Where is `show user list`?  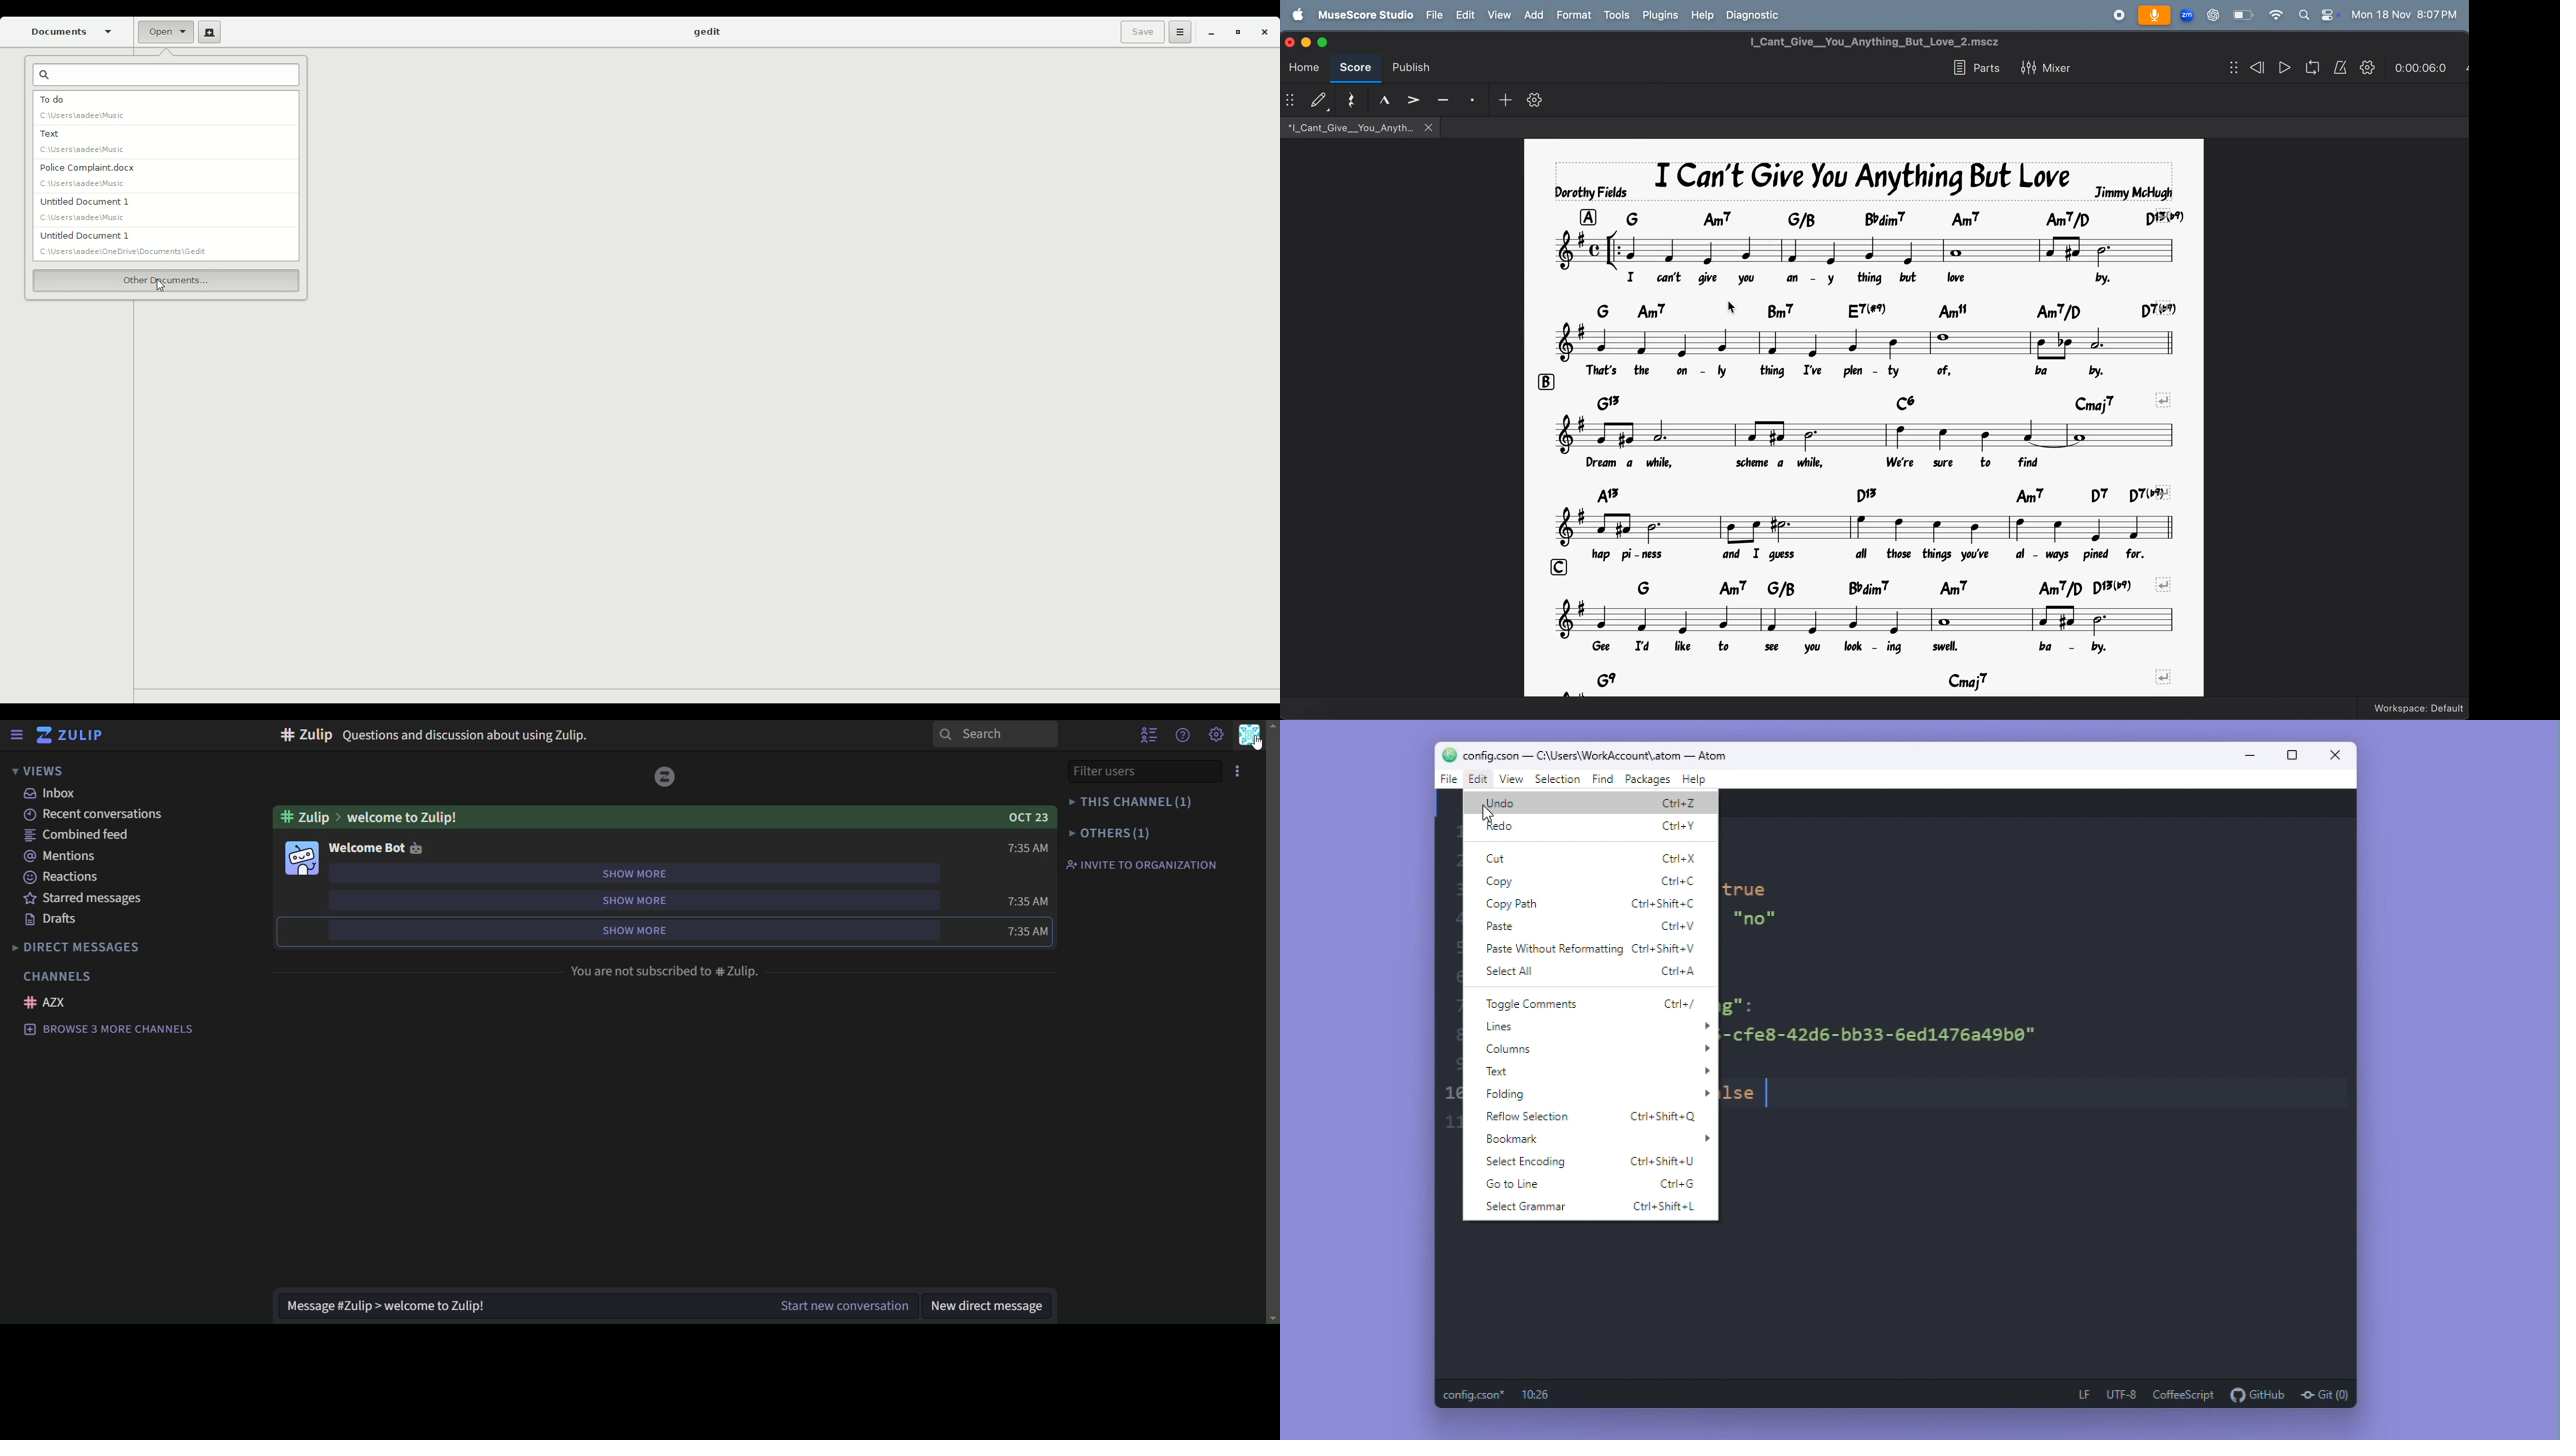 show user list is located at coordinates (1151, 734).